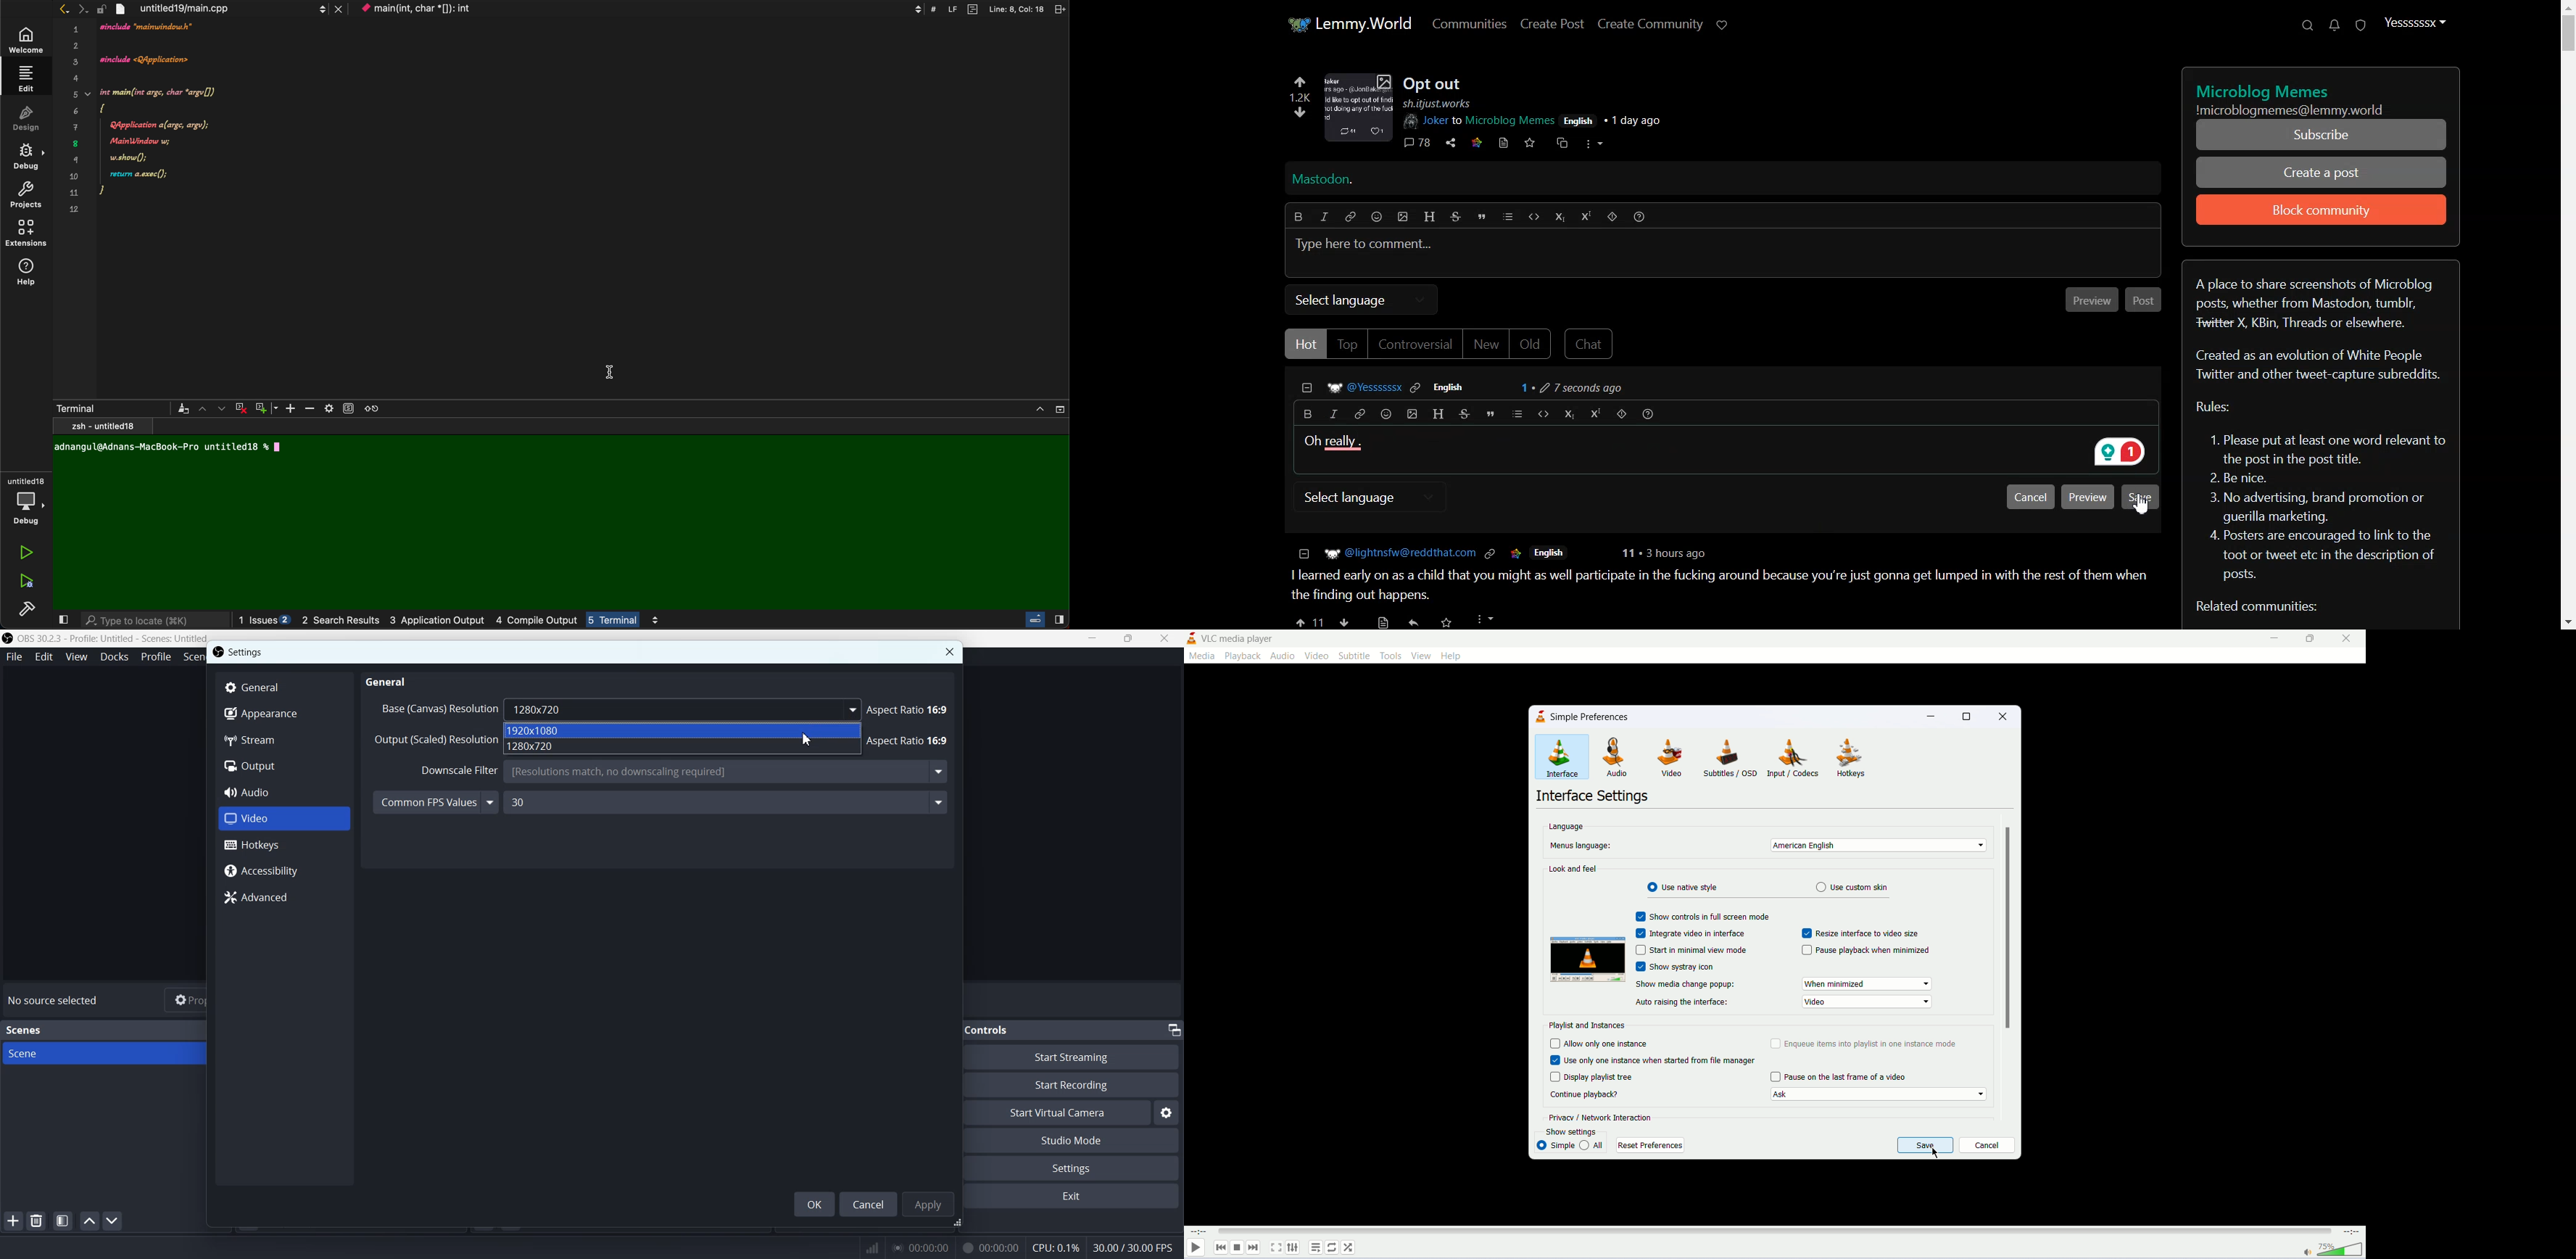 Image resolution: width=2576 pixels, height=1260 pixels. Describe the element at coordinates (1356, 656) in the screenshot. I see `subtitle` at that location.